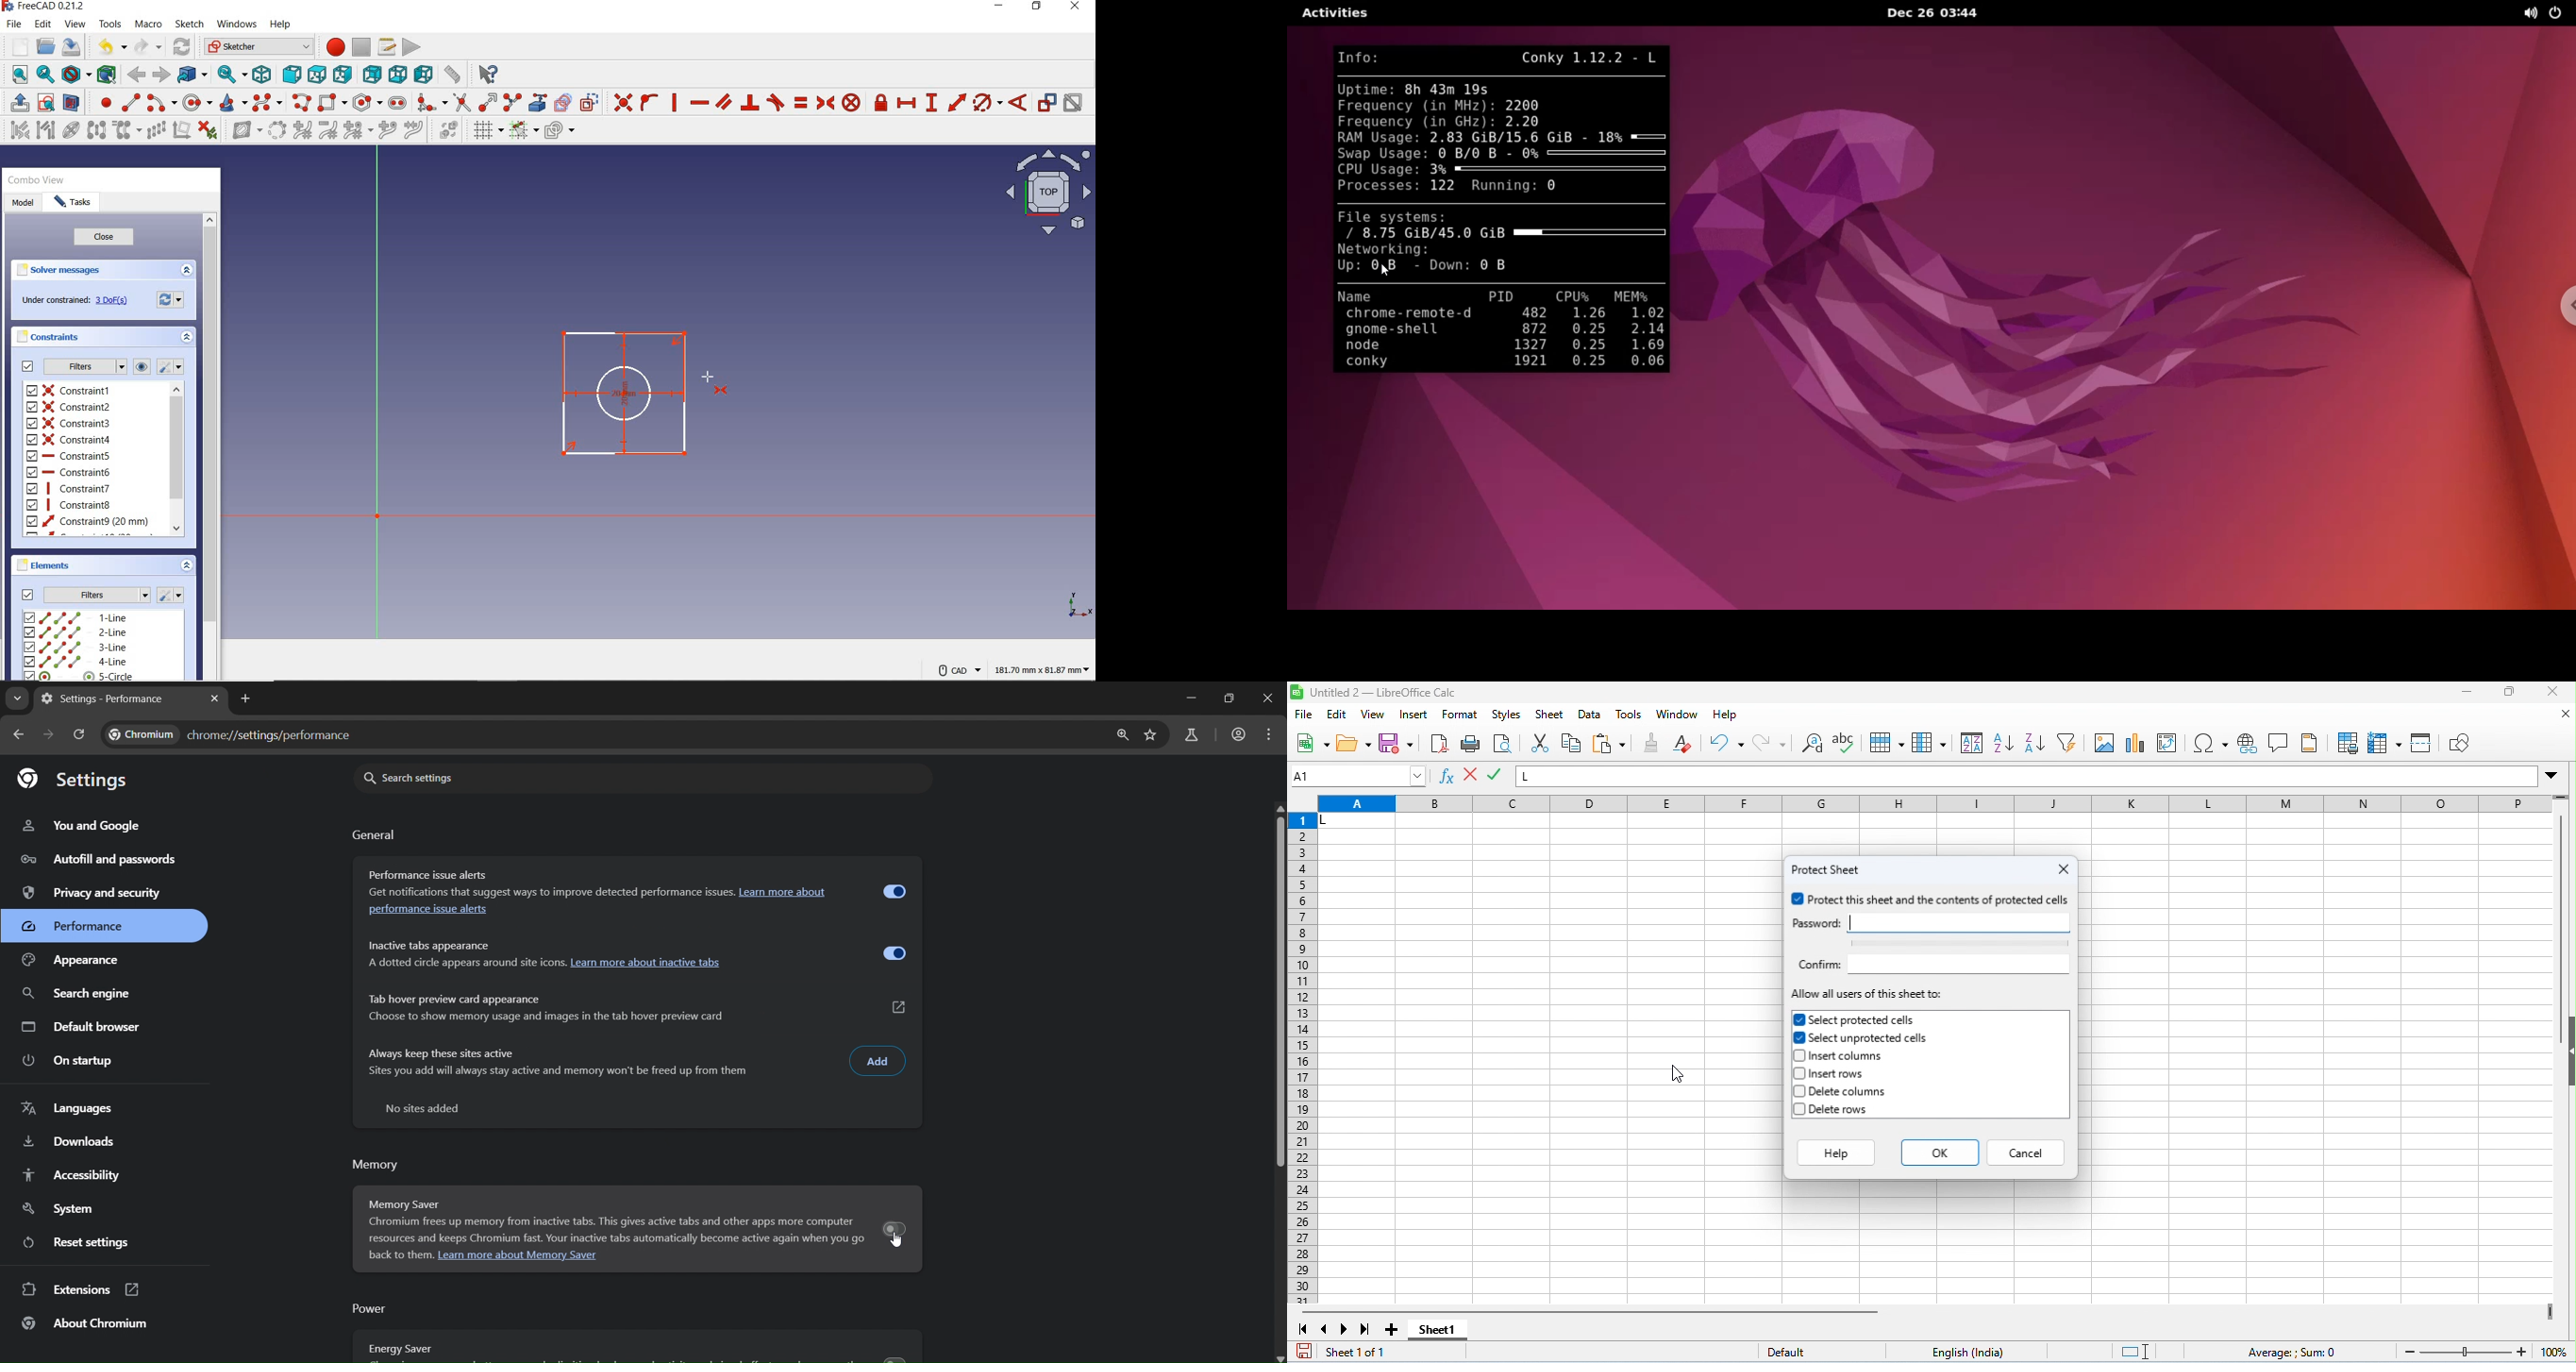  Describe the element at coordinates (367, 101) in the screenshot. I see `create regular polygon` at that location.